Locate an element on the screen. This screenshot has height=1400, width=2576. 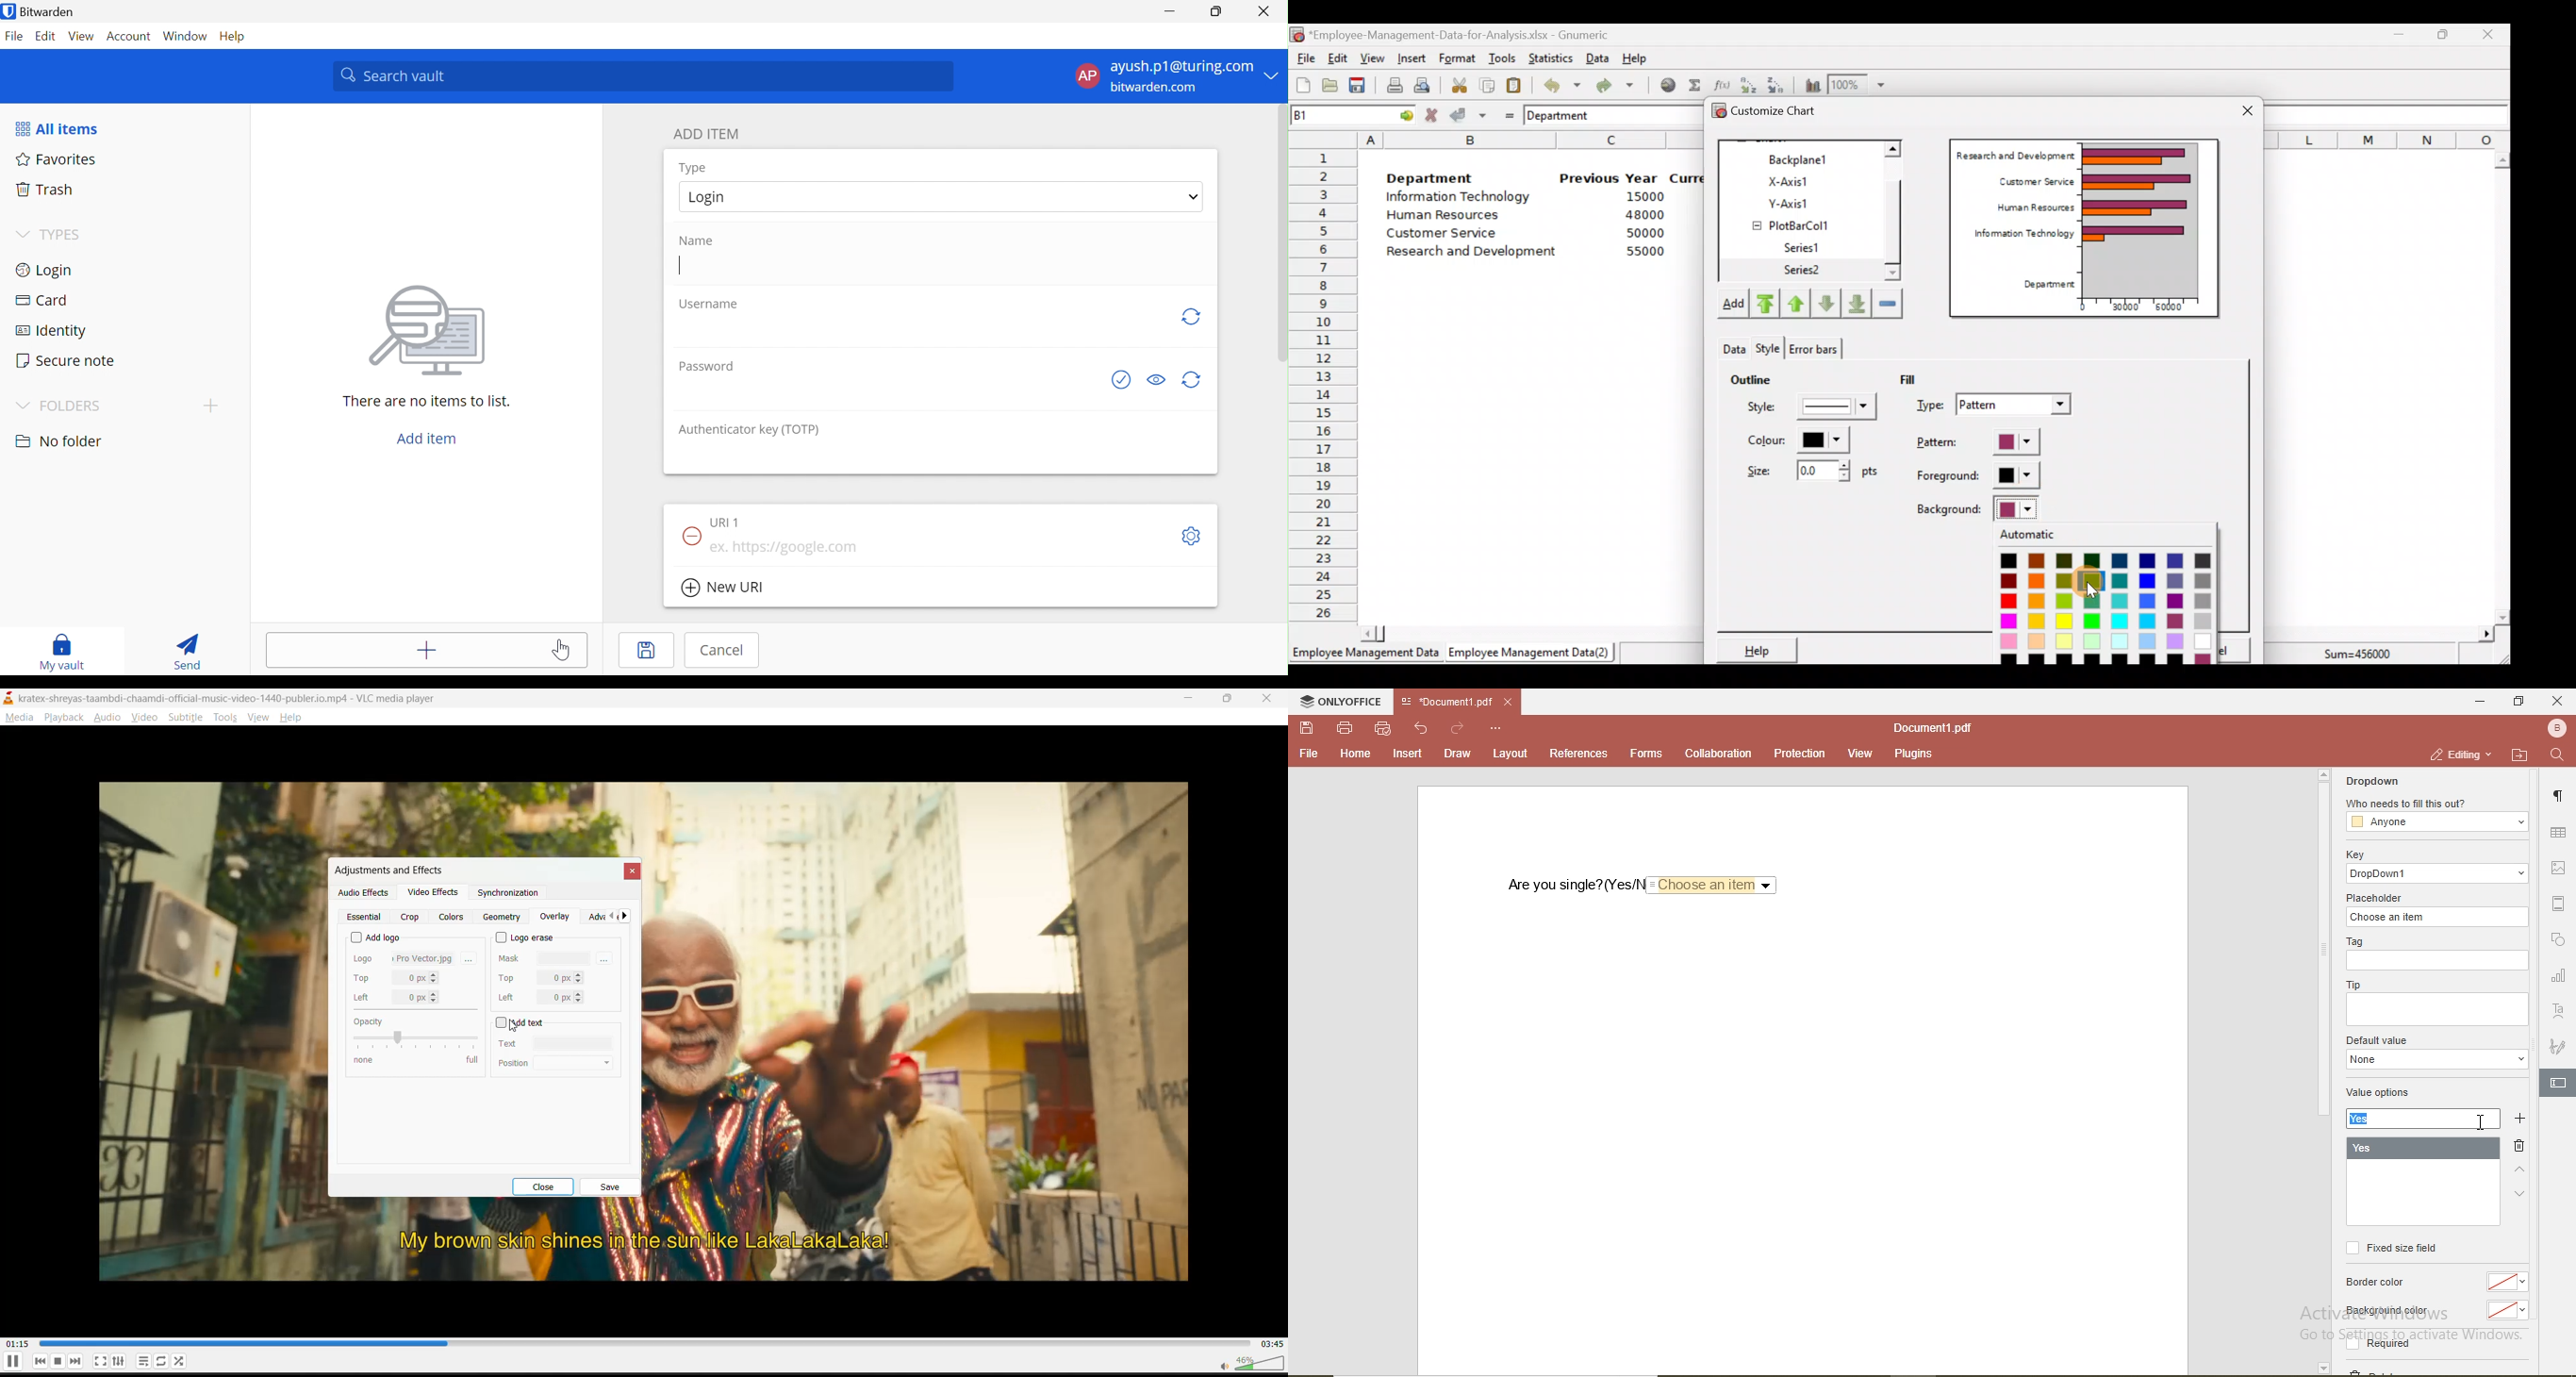
Trash is located at coordinates (44, 191).